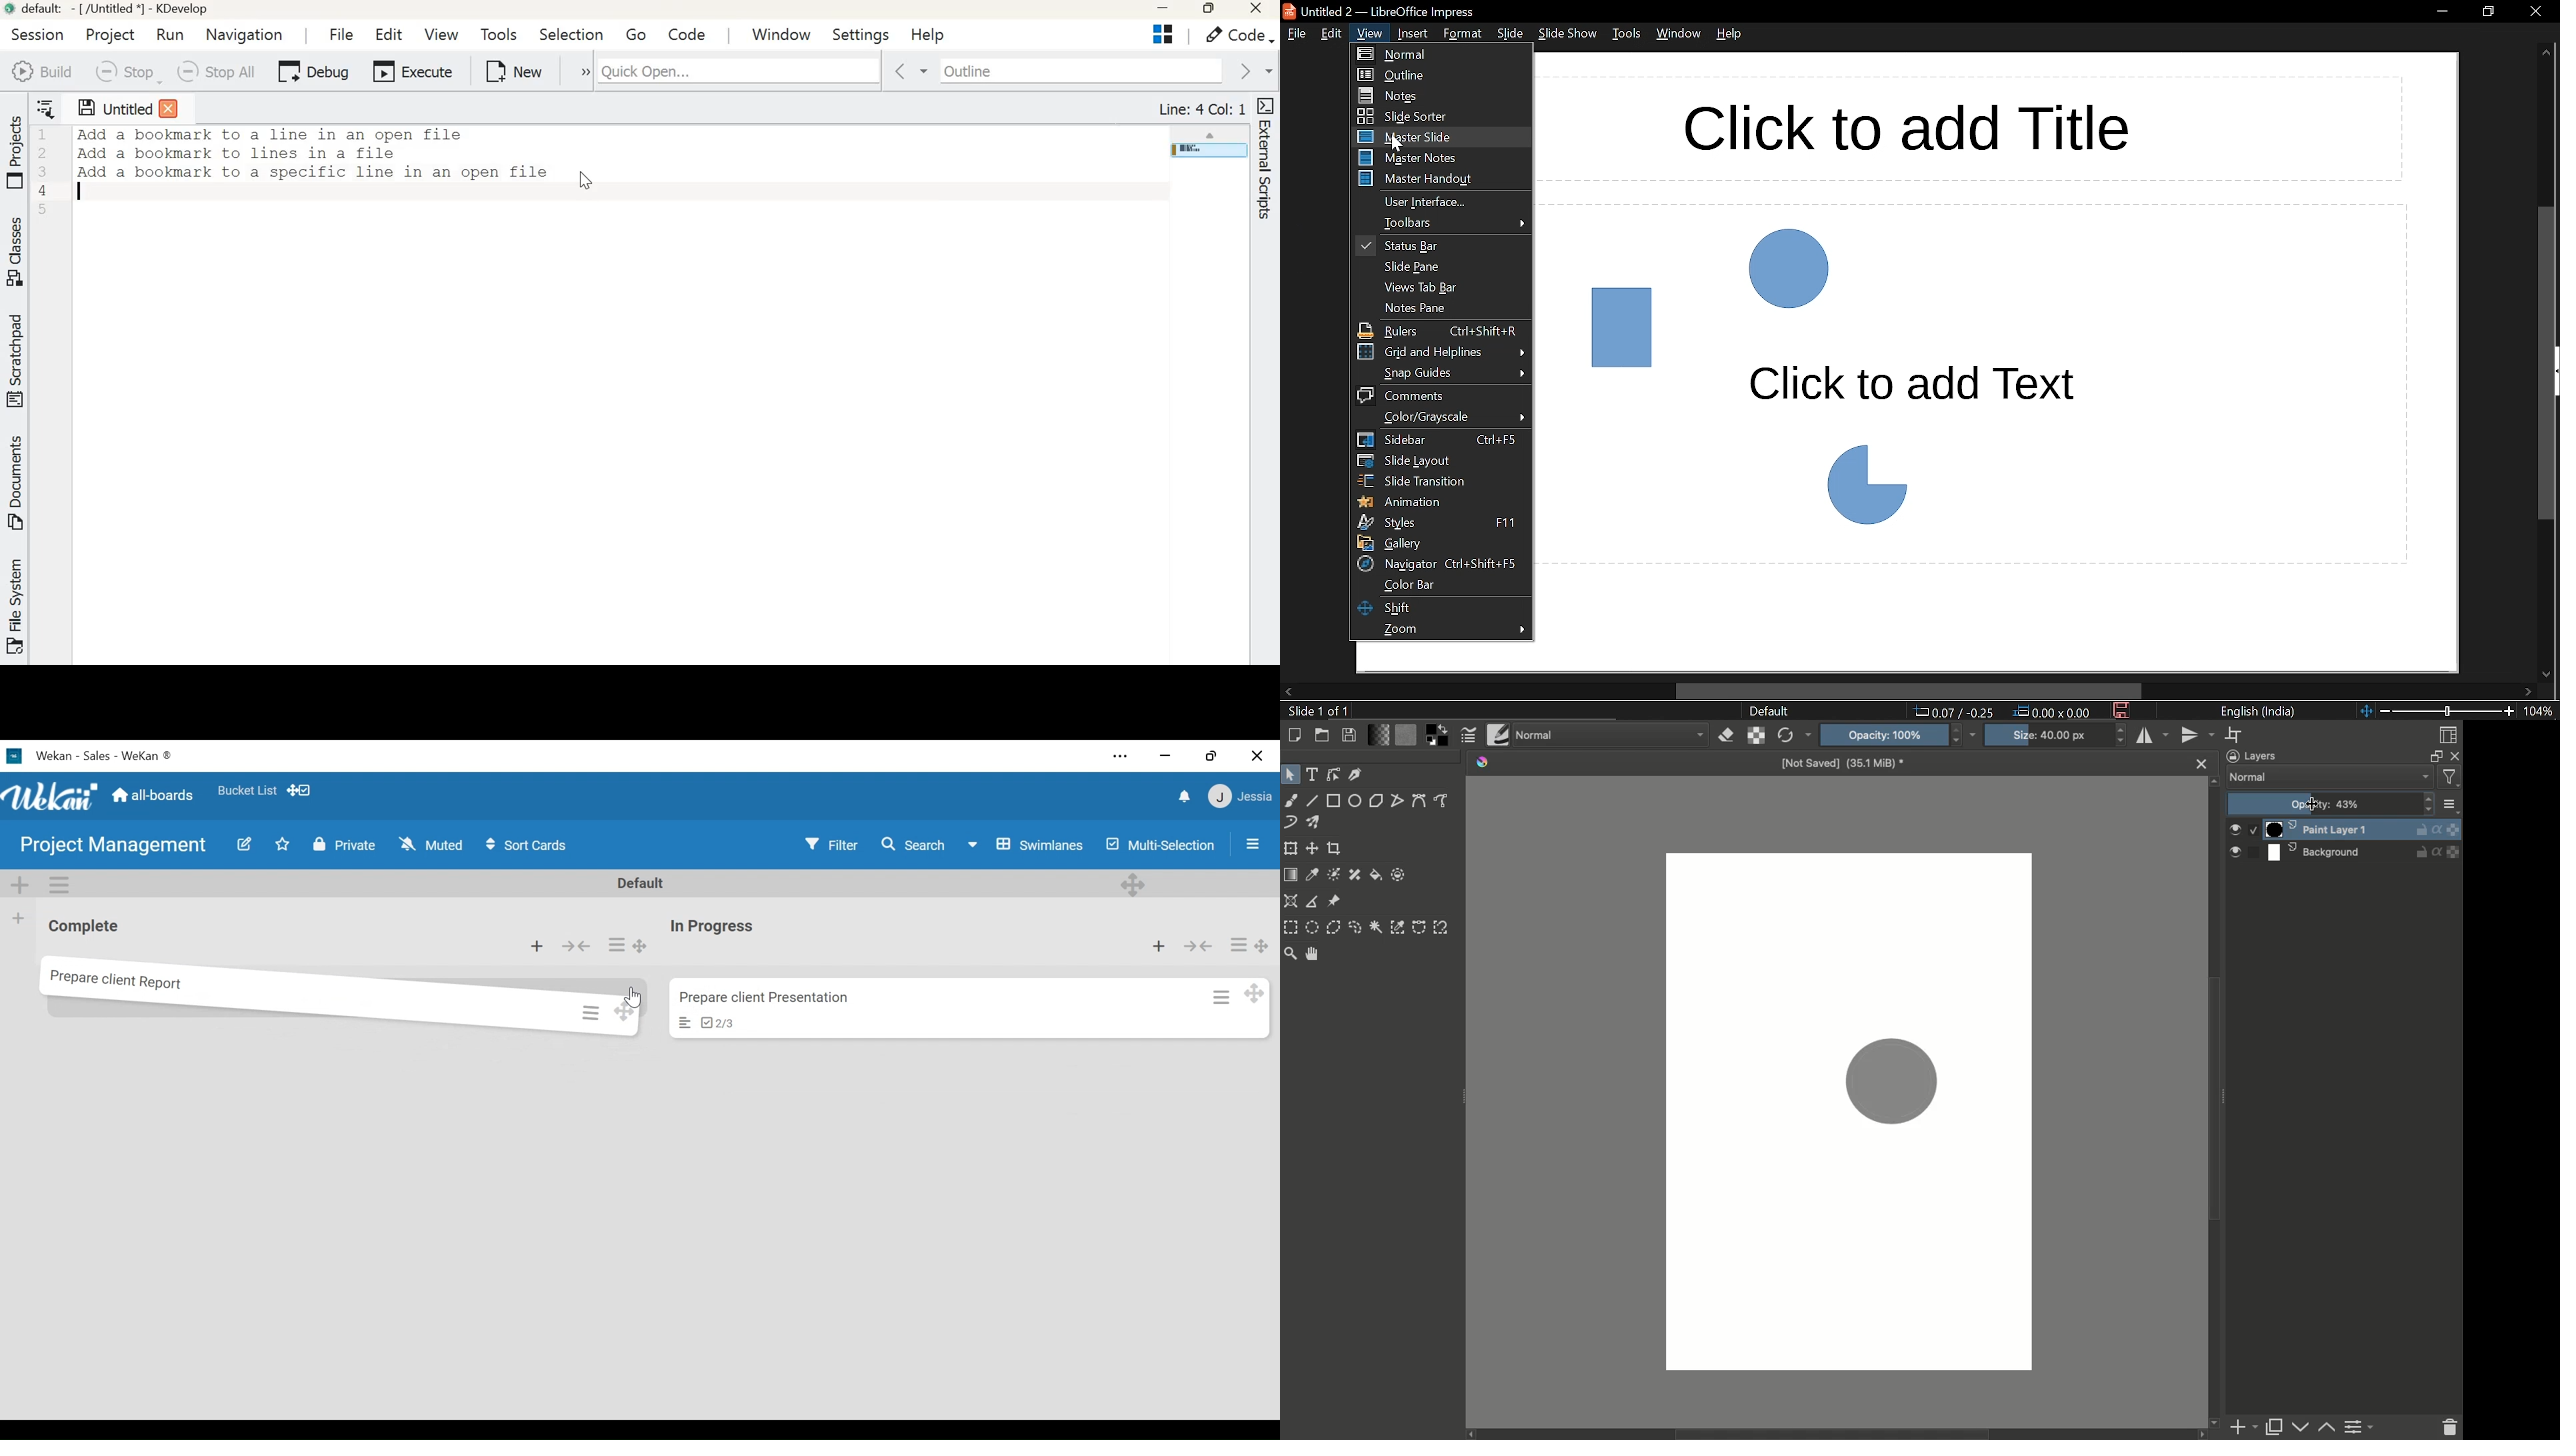  Describe the element at coordinates (2455, 829) in the screenshot. I see `layer` at that location.